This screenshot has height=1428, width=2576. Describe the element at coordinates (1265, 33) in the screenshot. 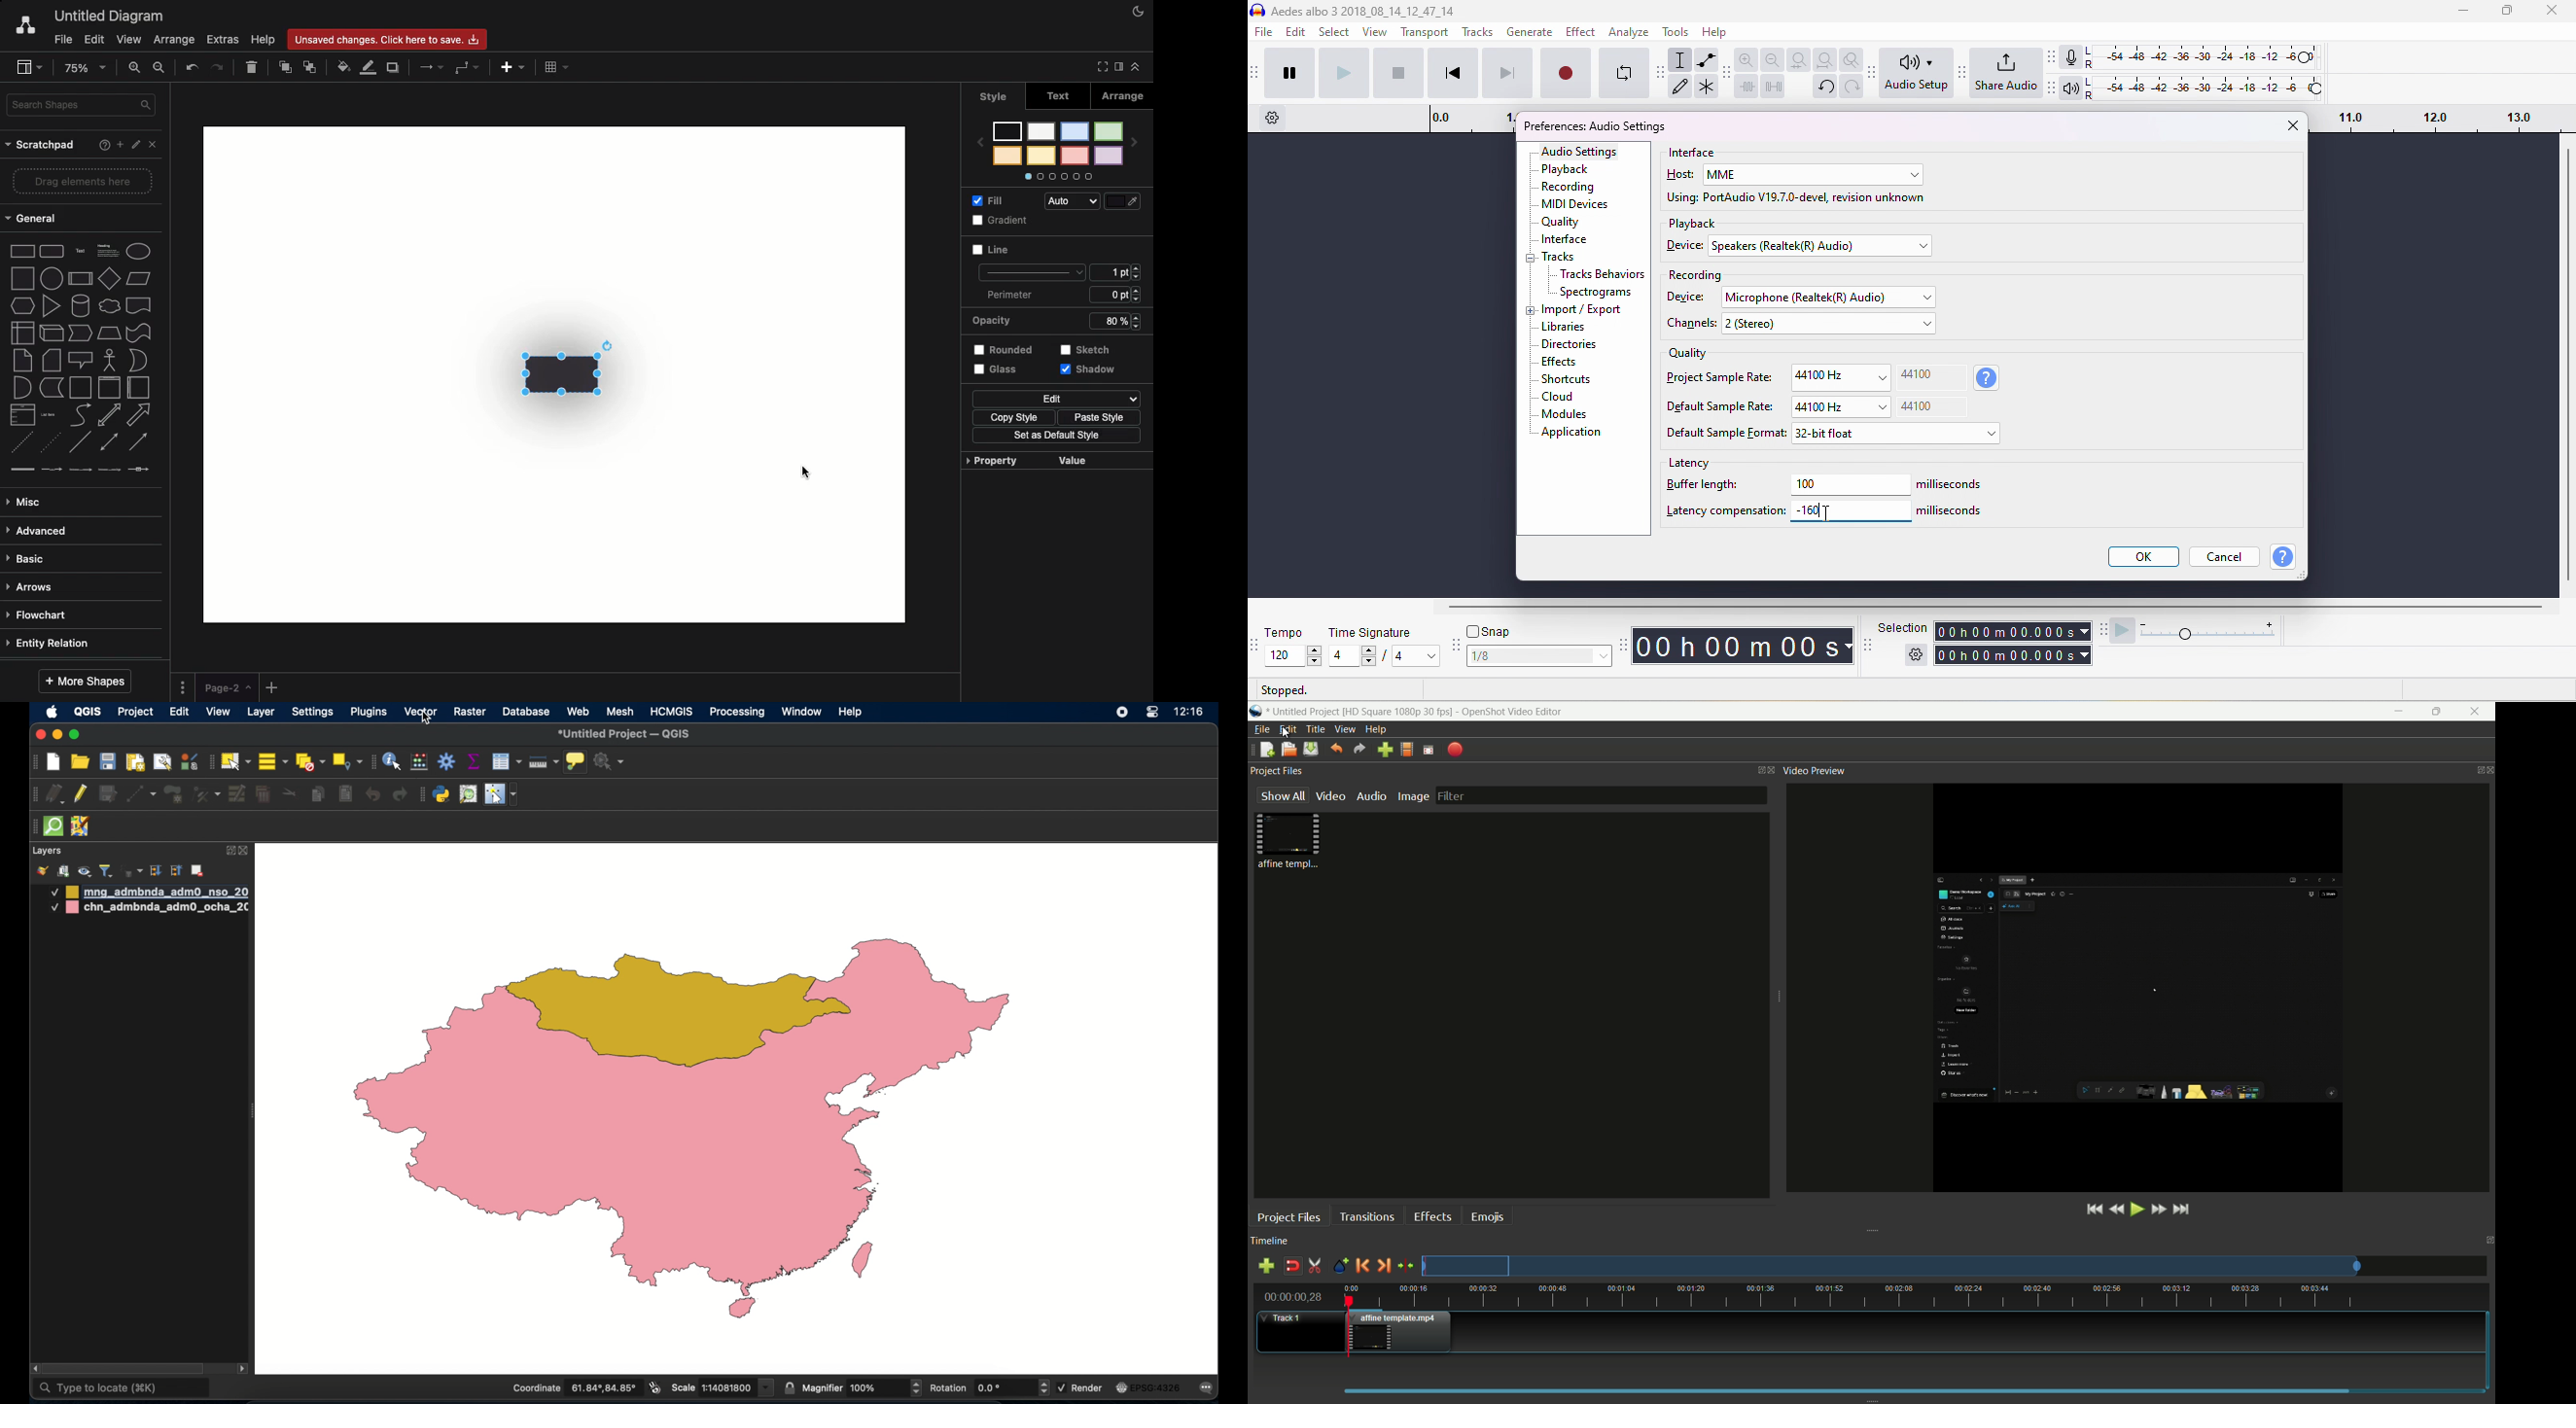

I see `file` at that location.